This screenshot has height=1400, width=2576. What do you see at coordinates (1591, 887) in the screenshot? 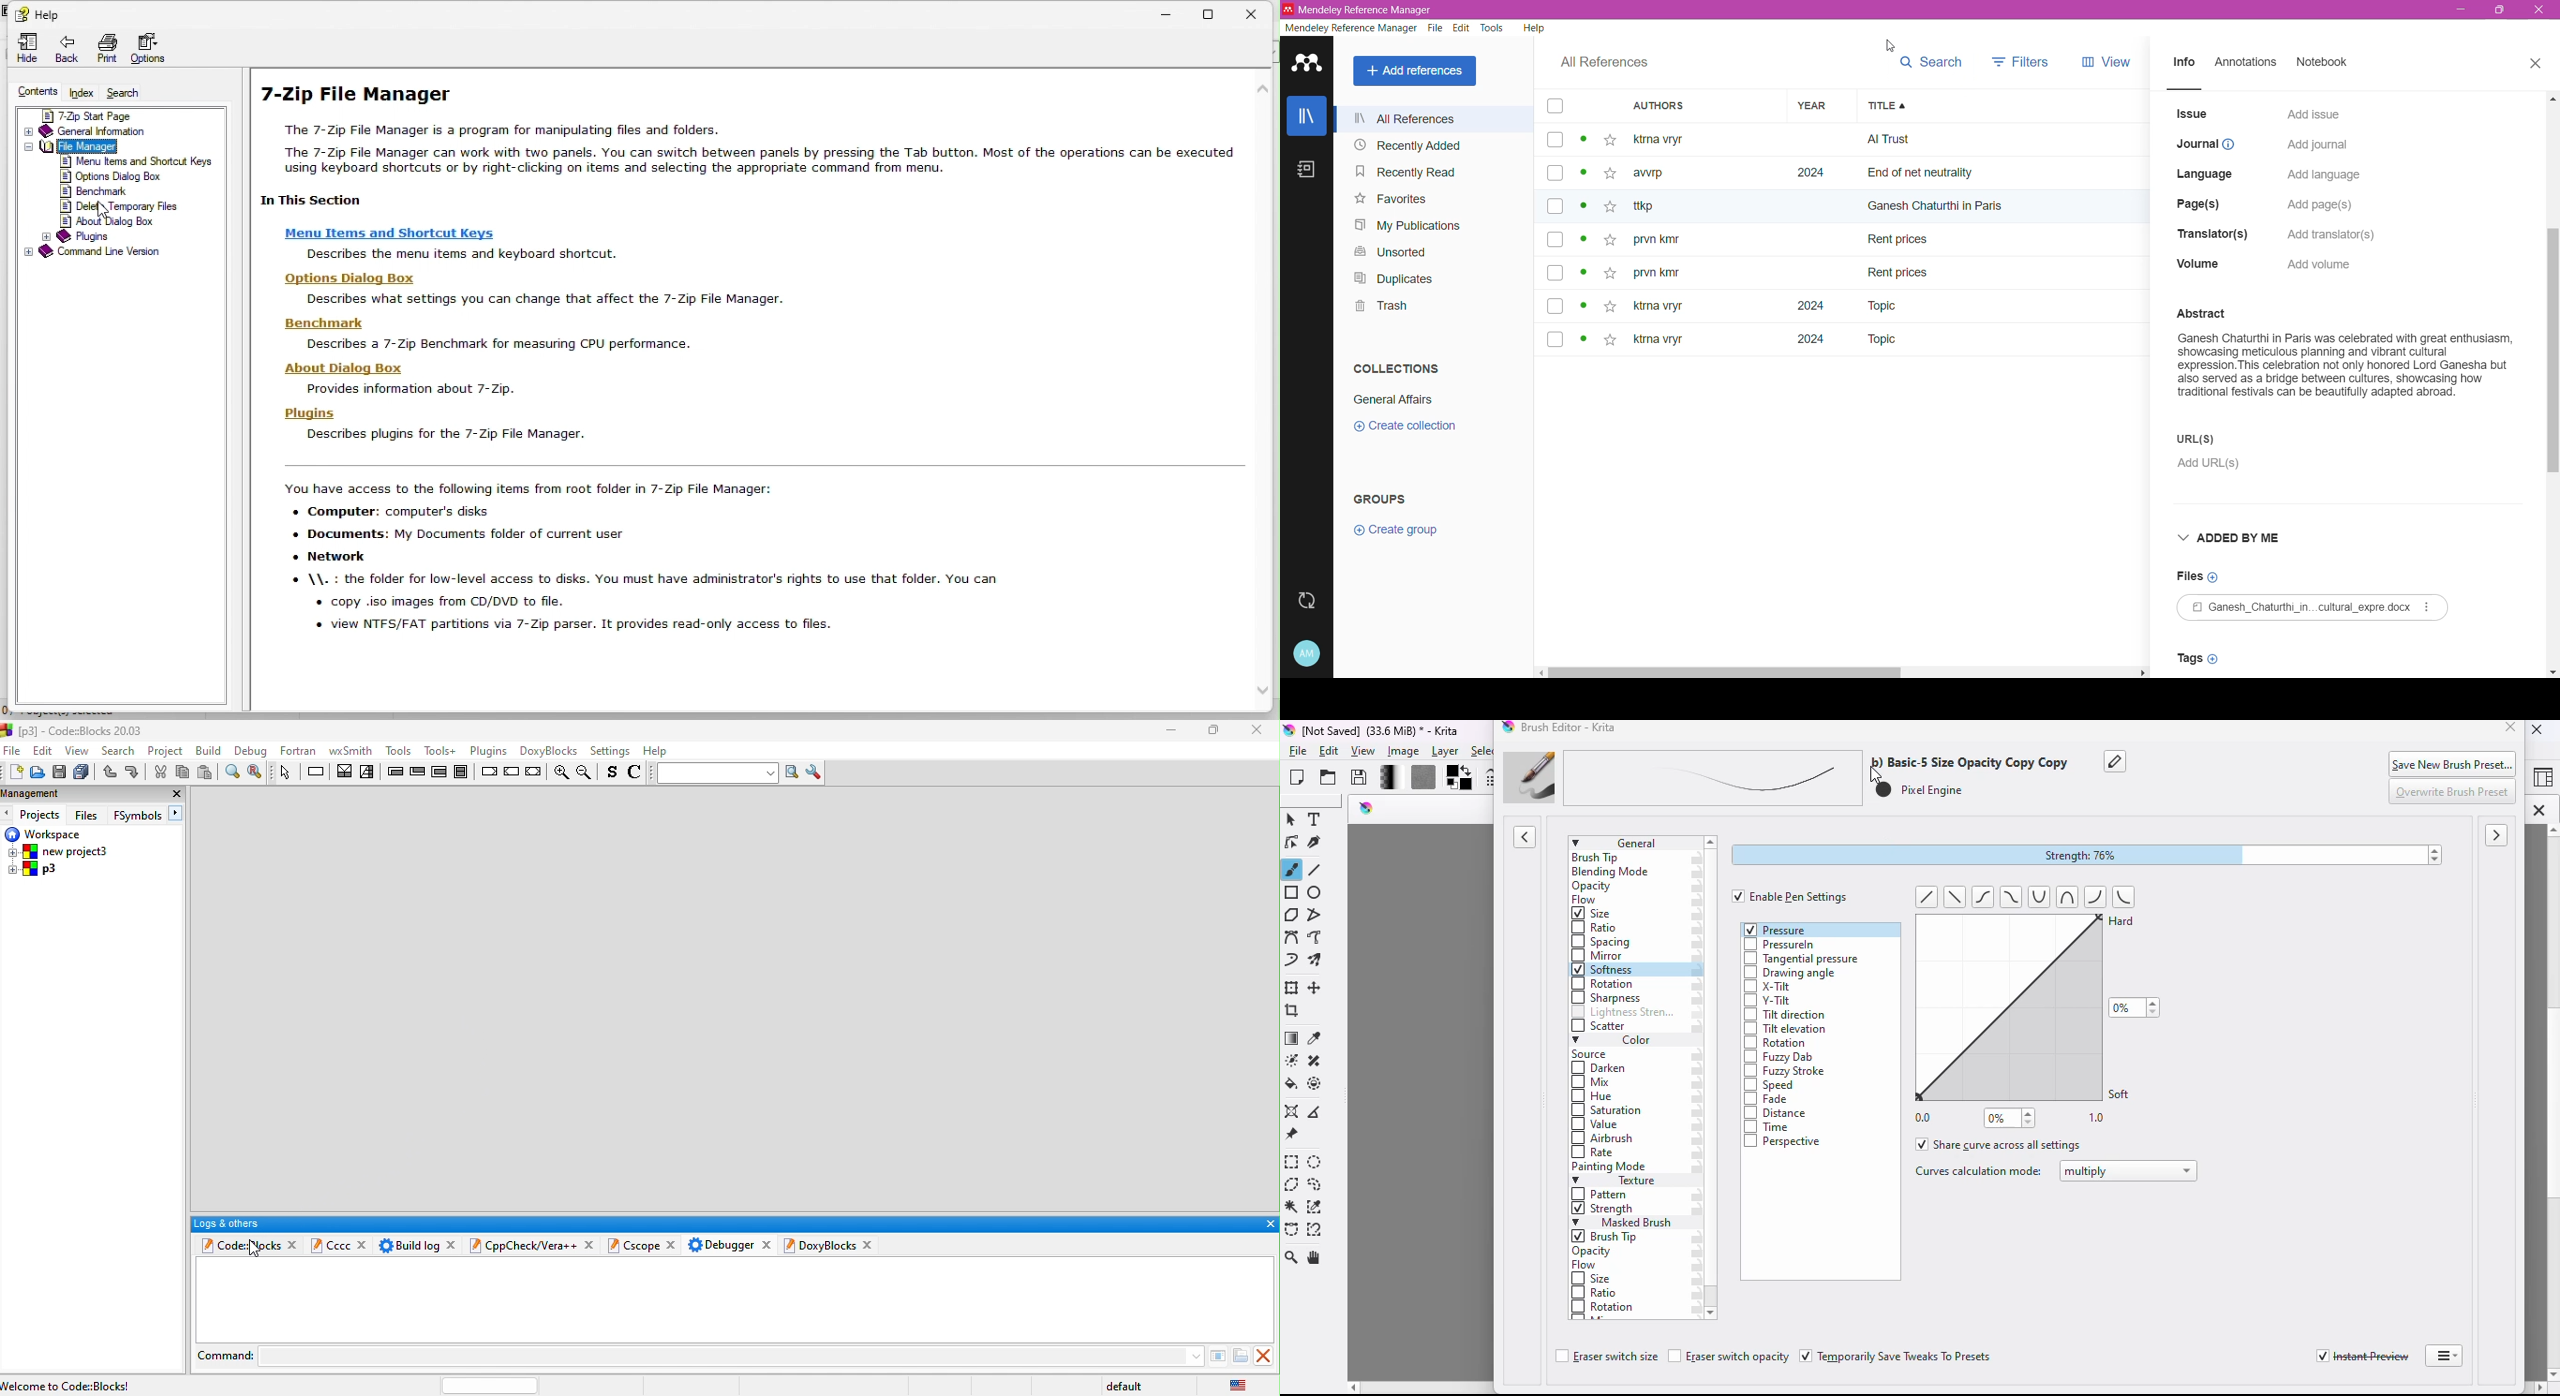
I see `opacity` at bounding box center [1591, 887].